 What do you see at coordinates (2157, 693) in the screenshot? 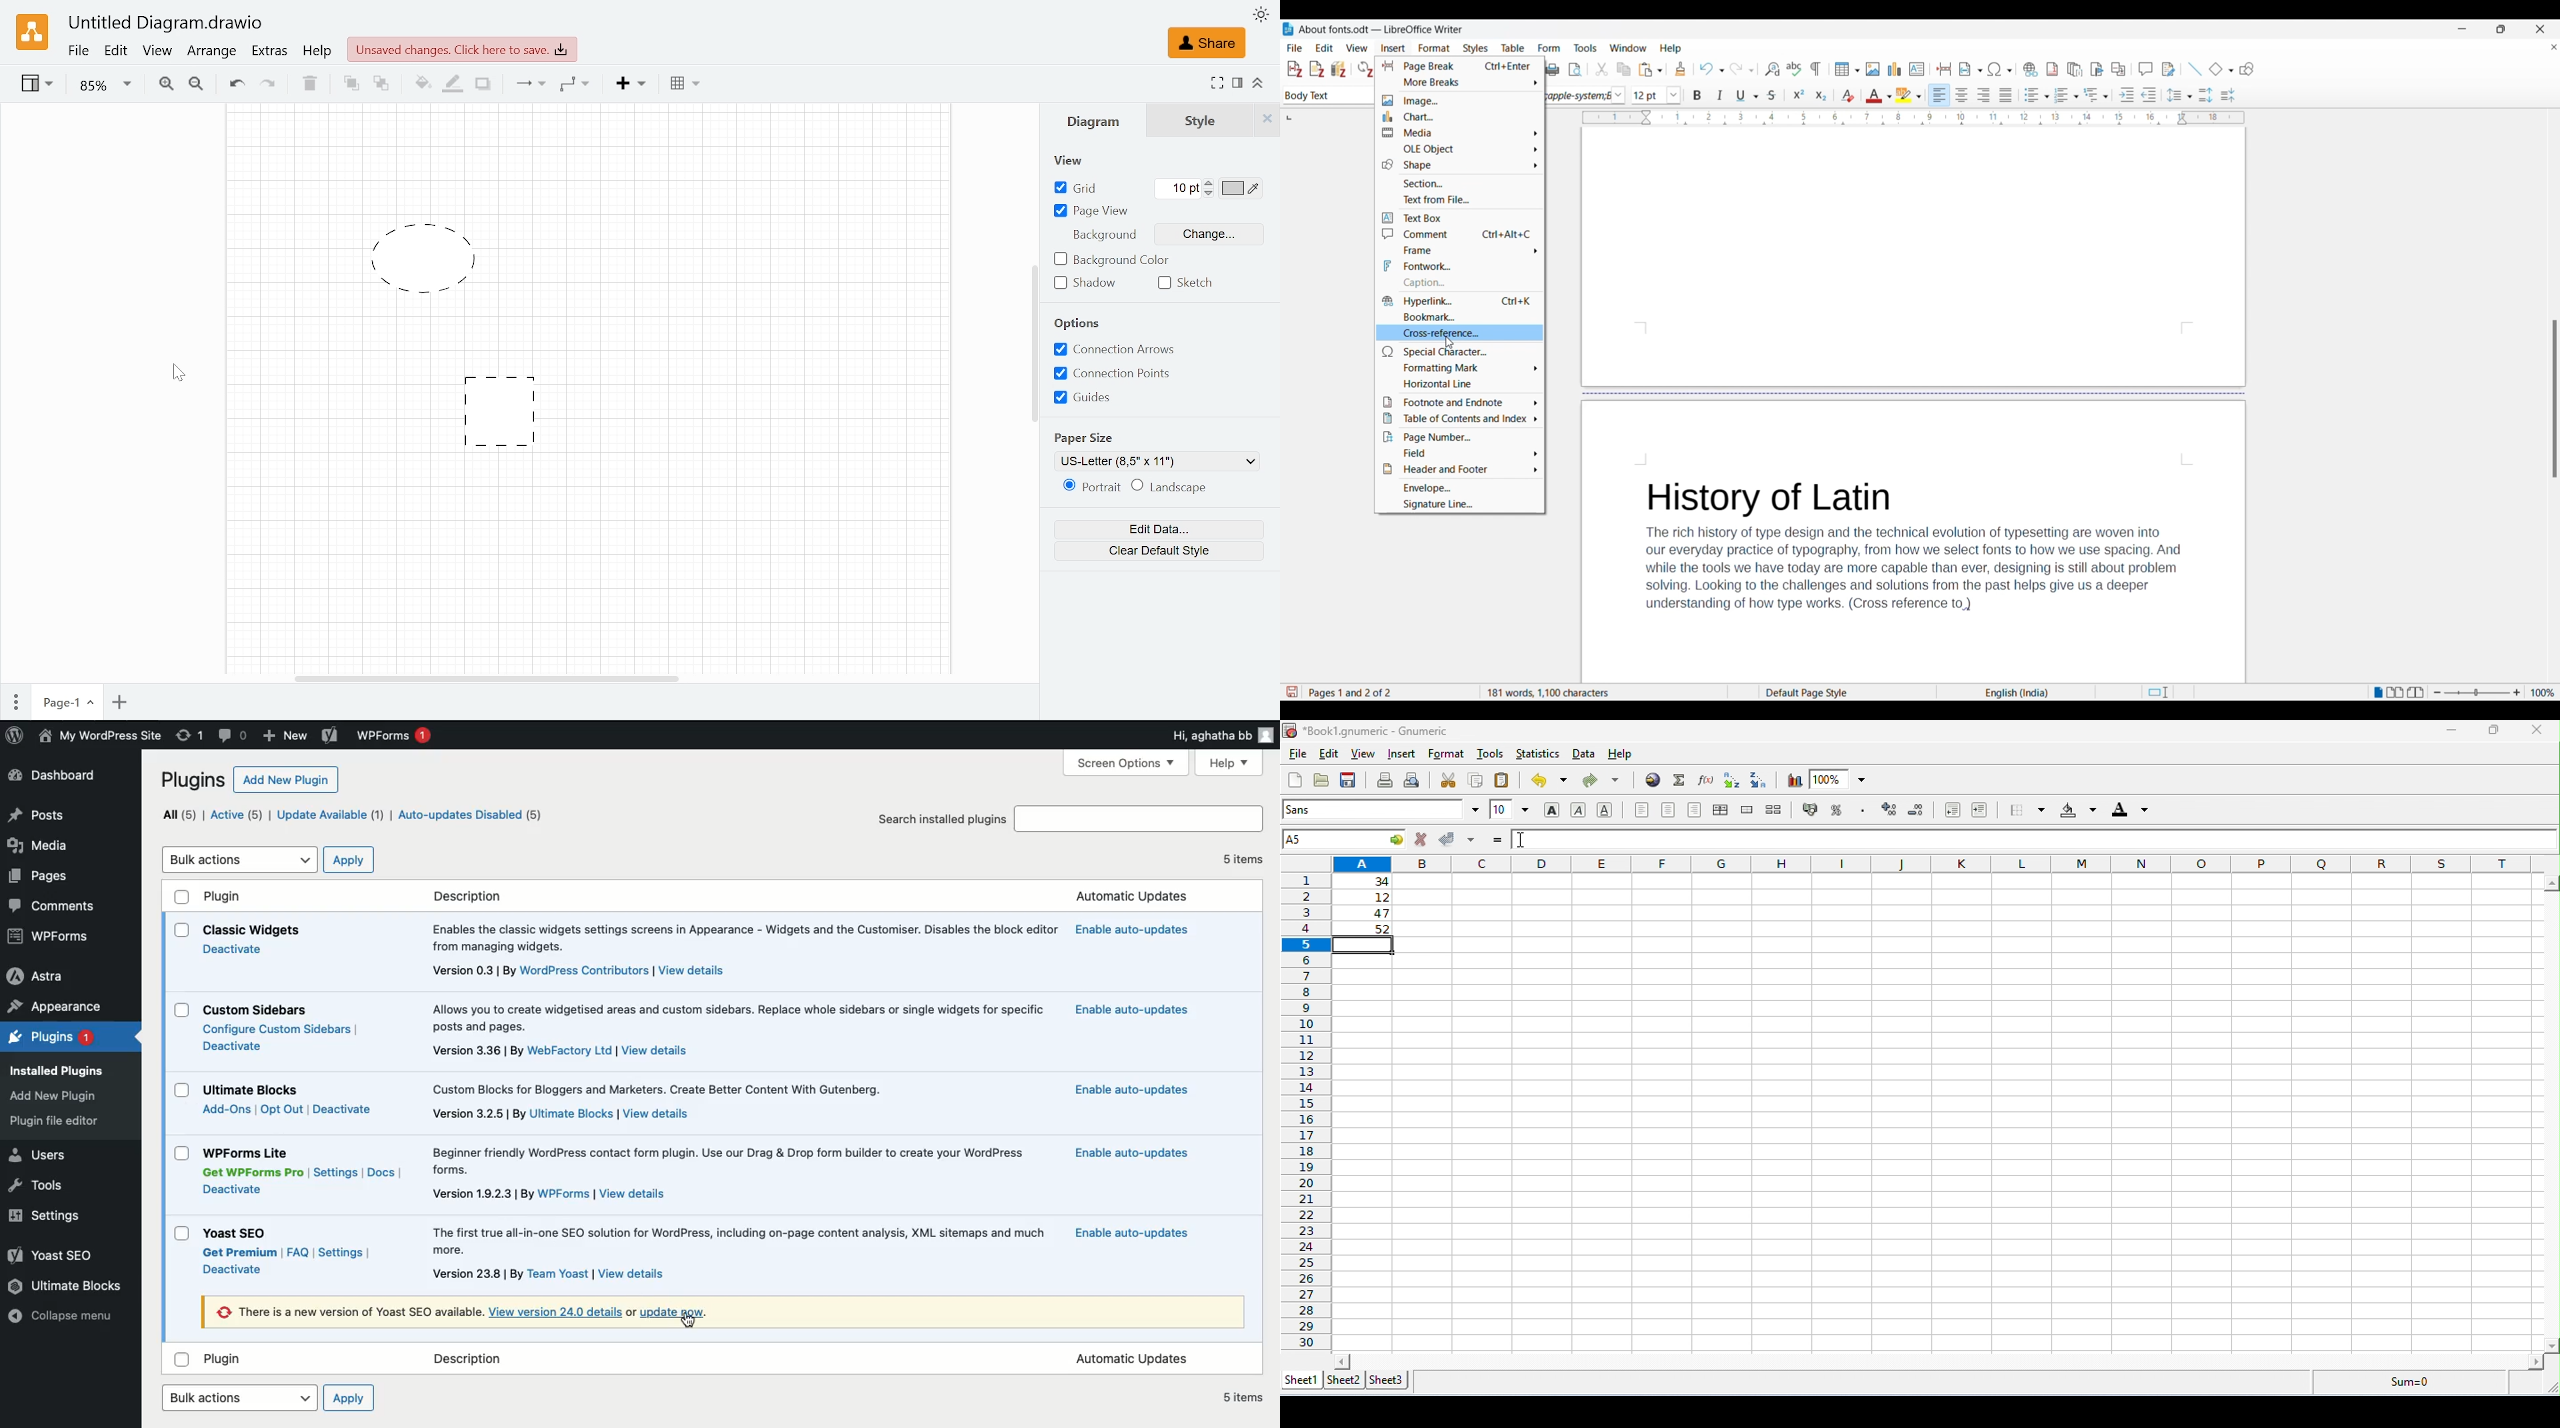
I see `Standard selection` at bounding box center [2157, 693].